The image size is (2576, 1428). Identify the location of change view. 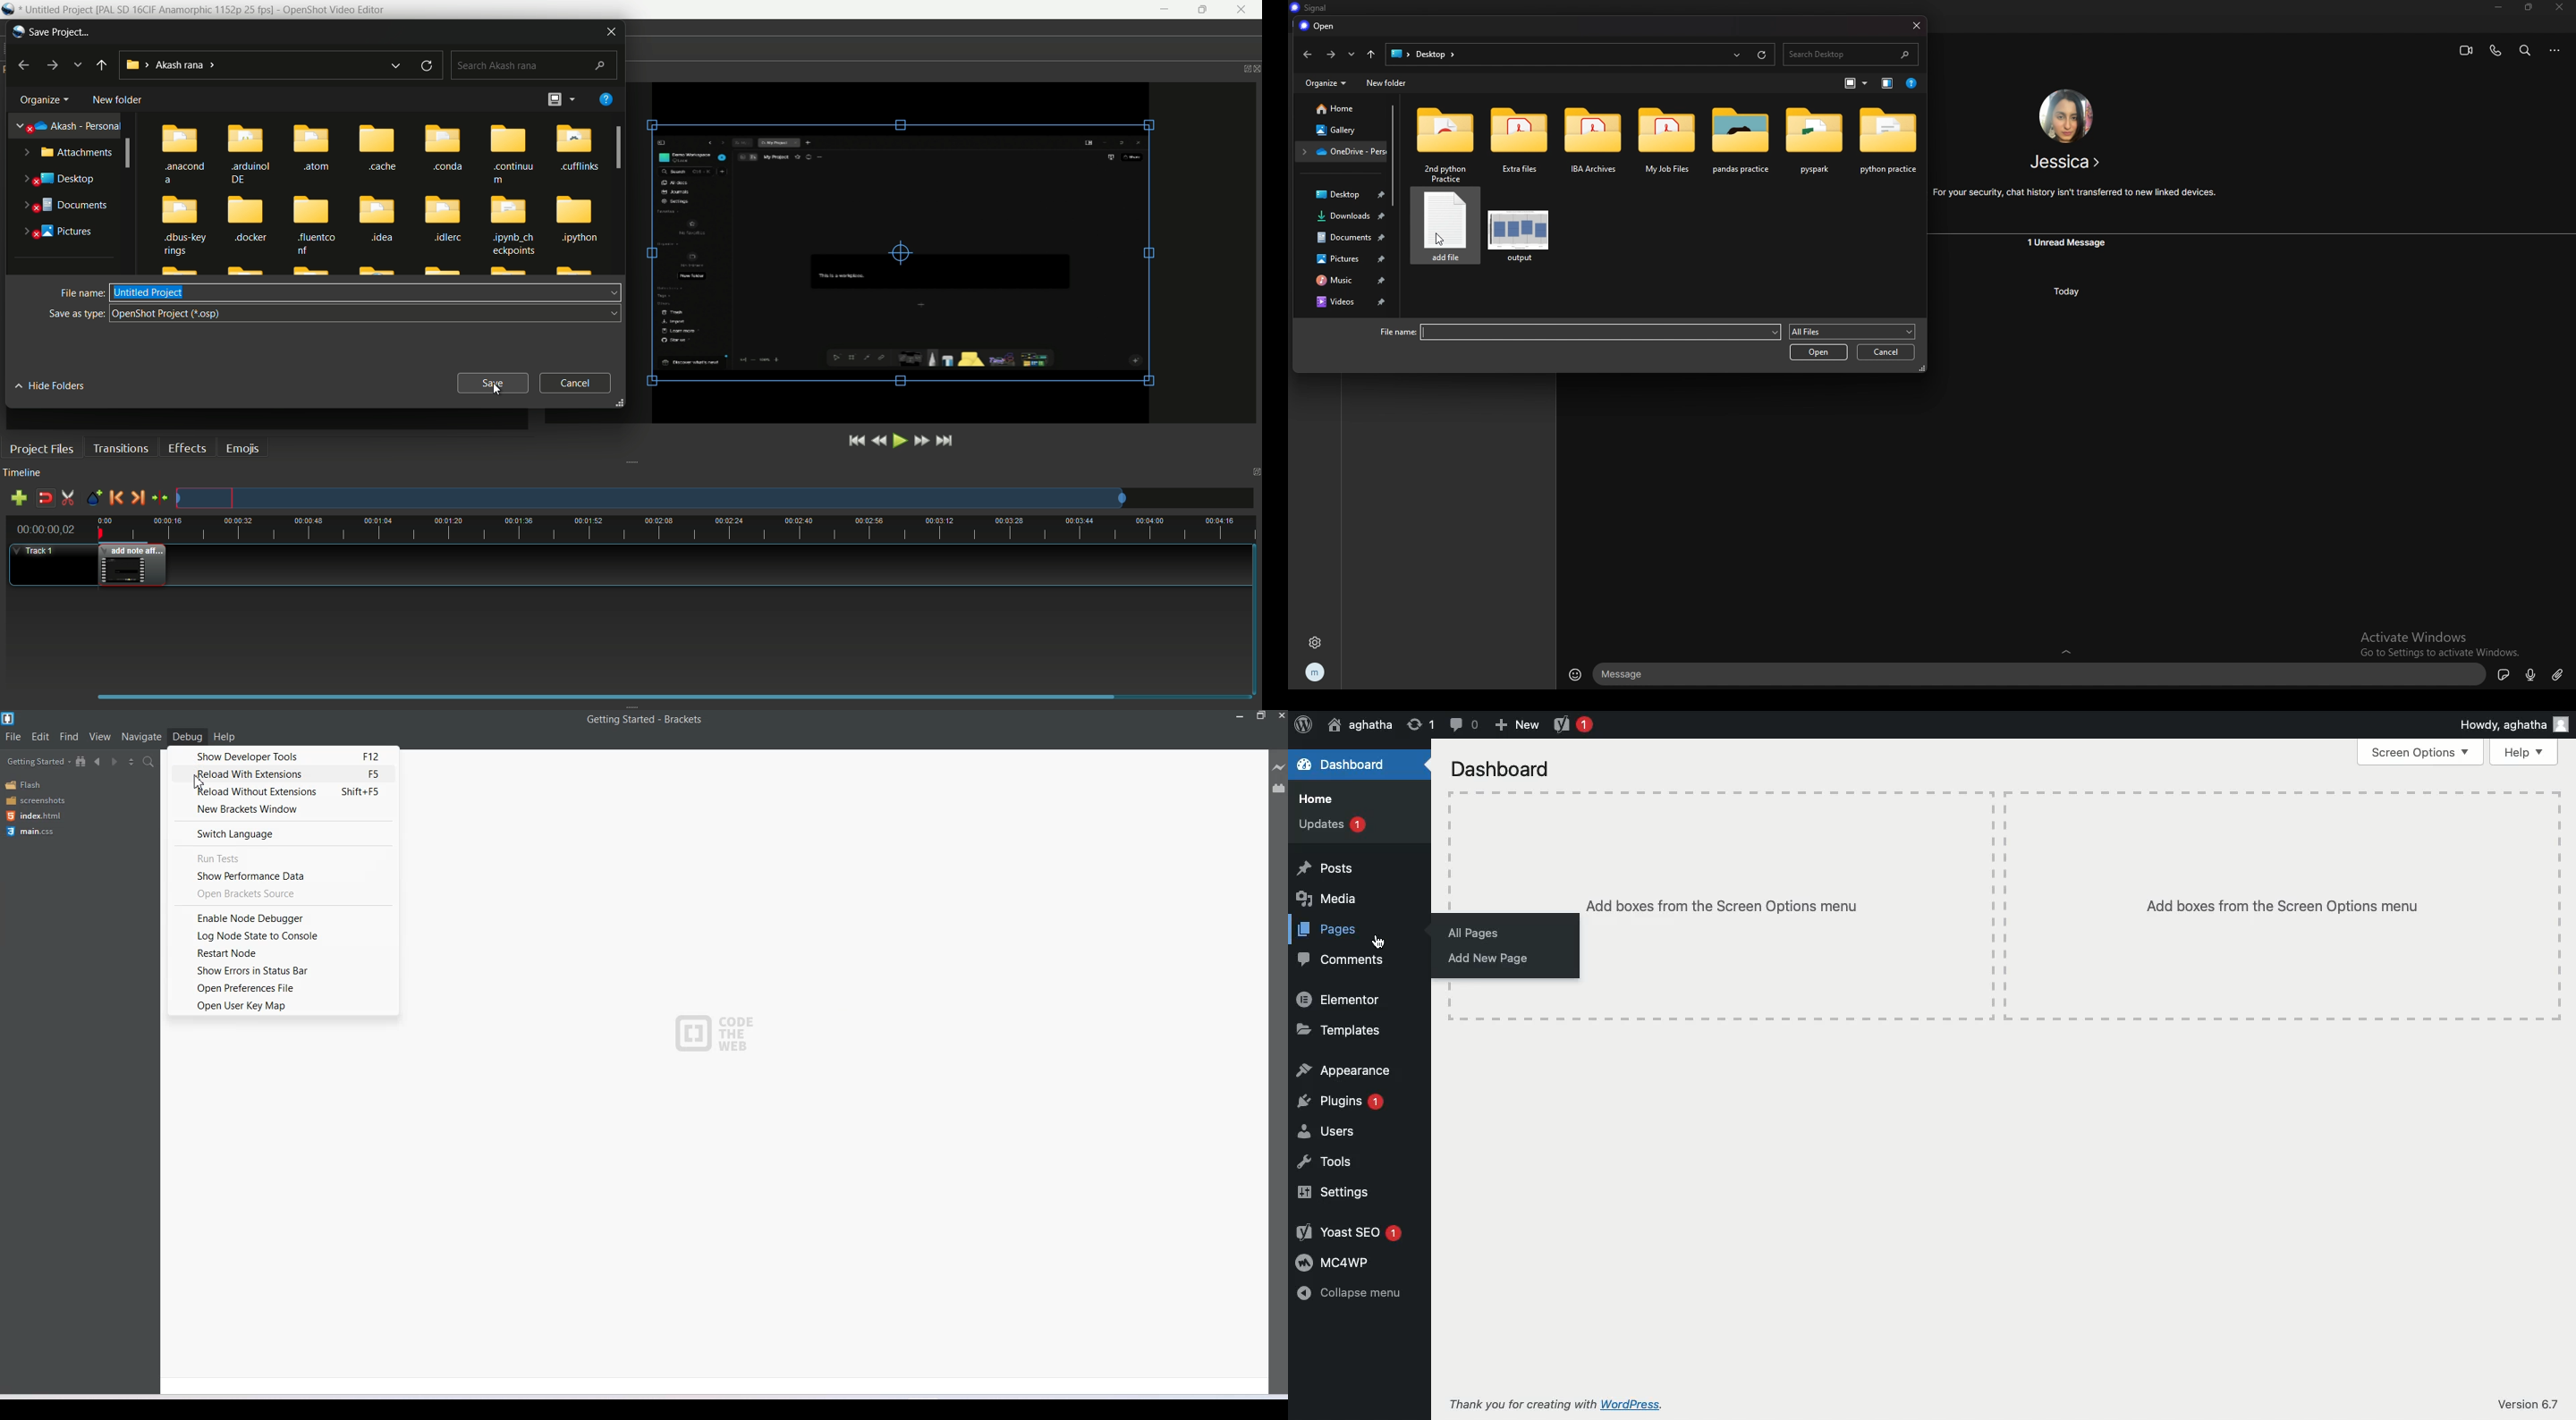
(1887, 83).